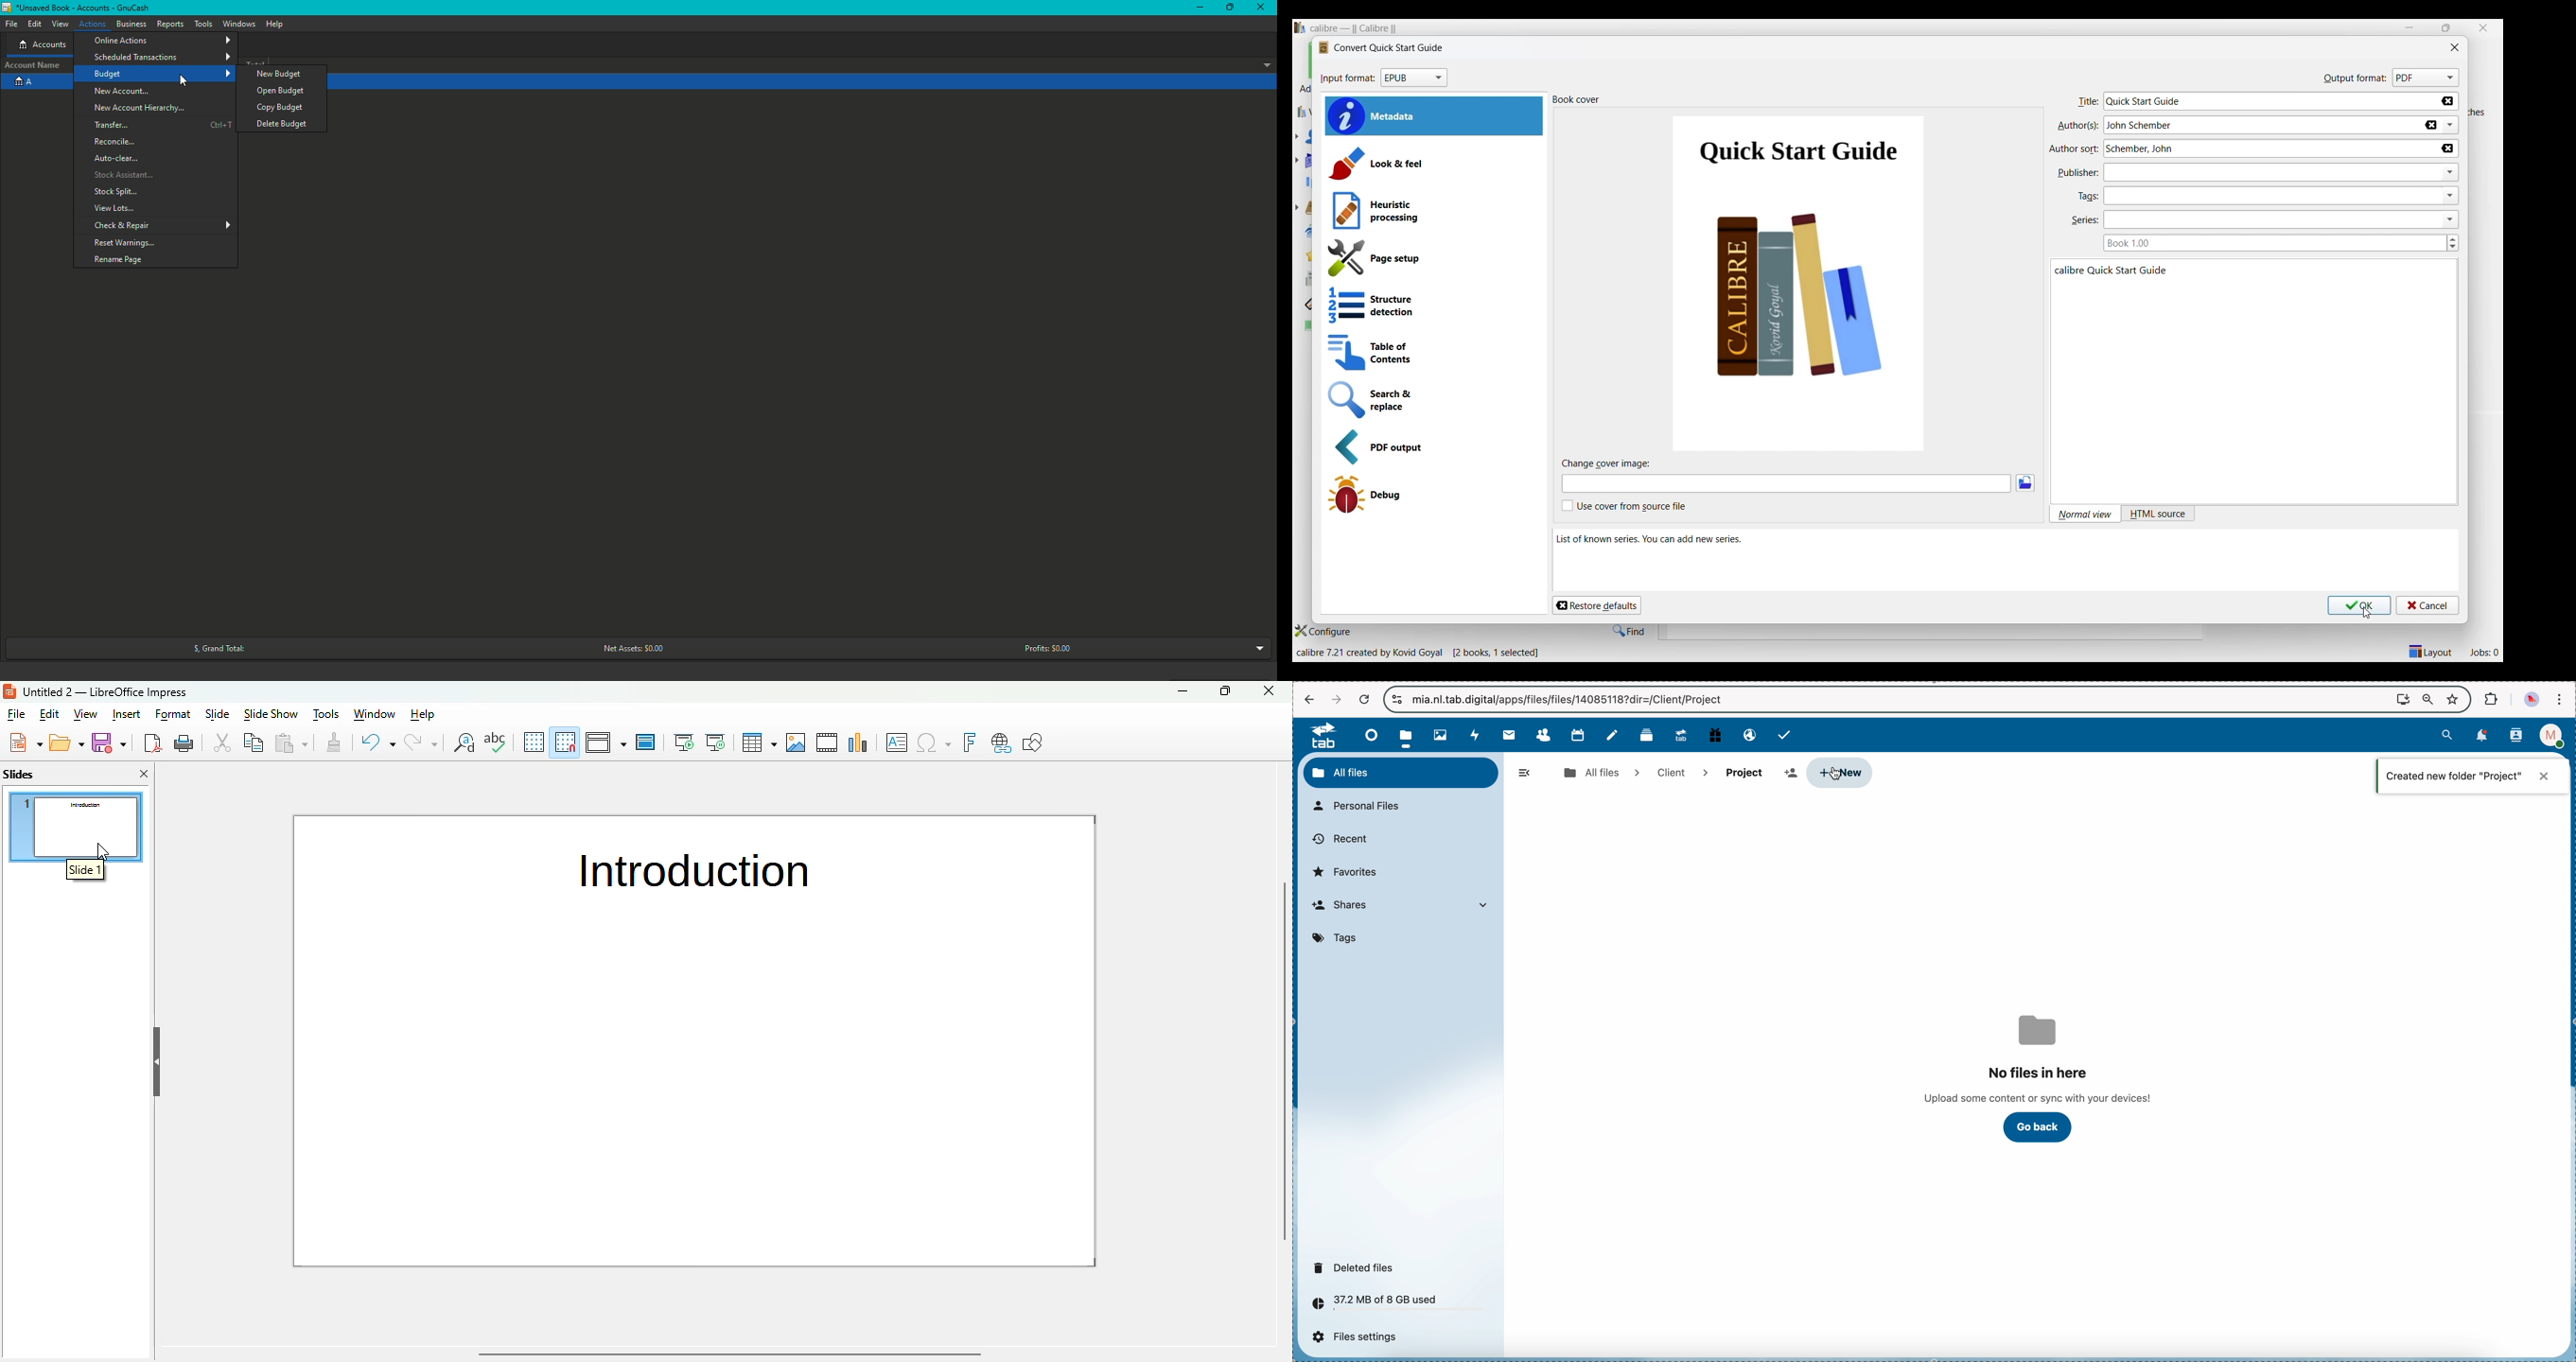 This screenshot has height=1372, width=2576. I want to click on personal files, so click(1361, 806).